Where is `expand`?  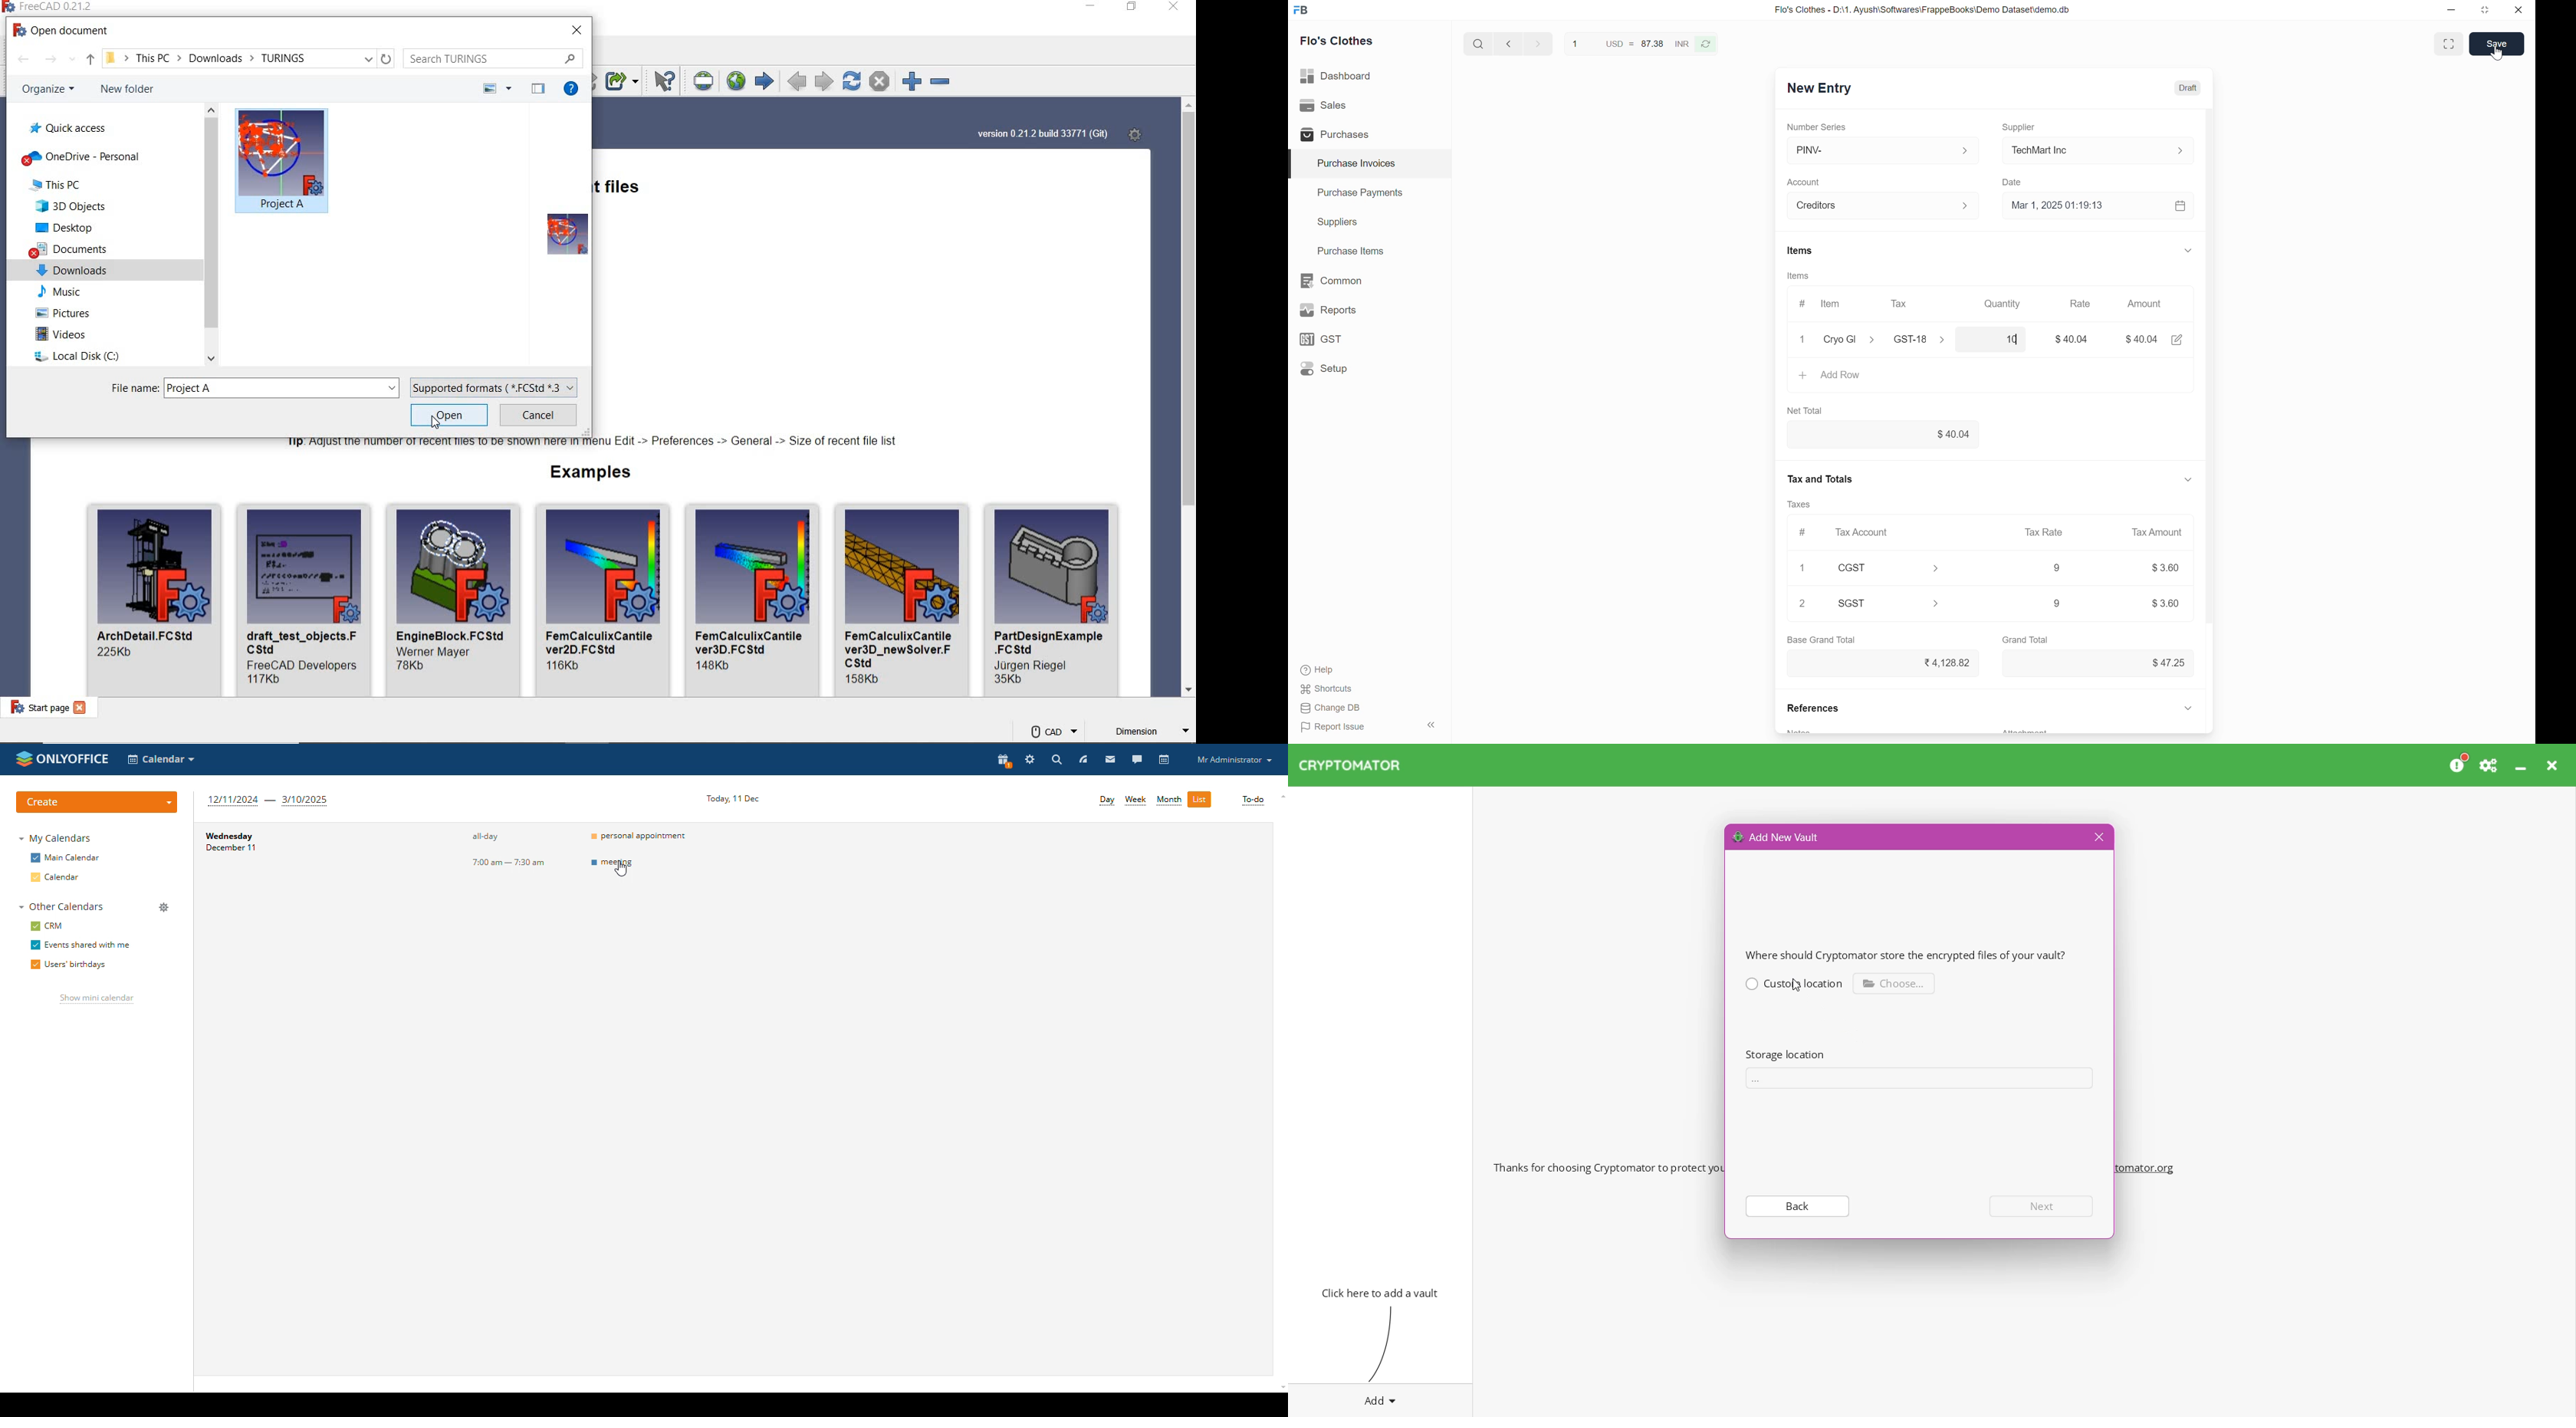 expand is located at coordinates (2185, 479).